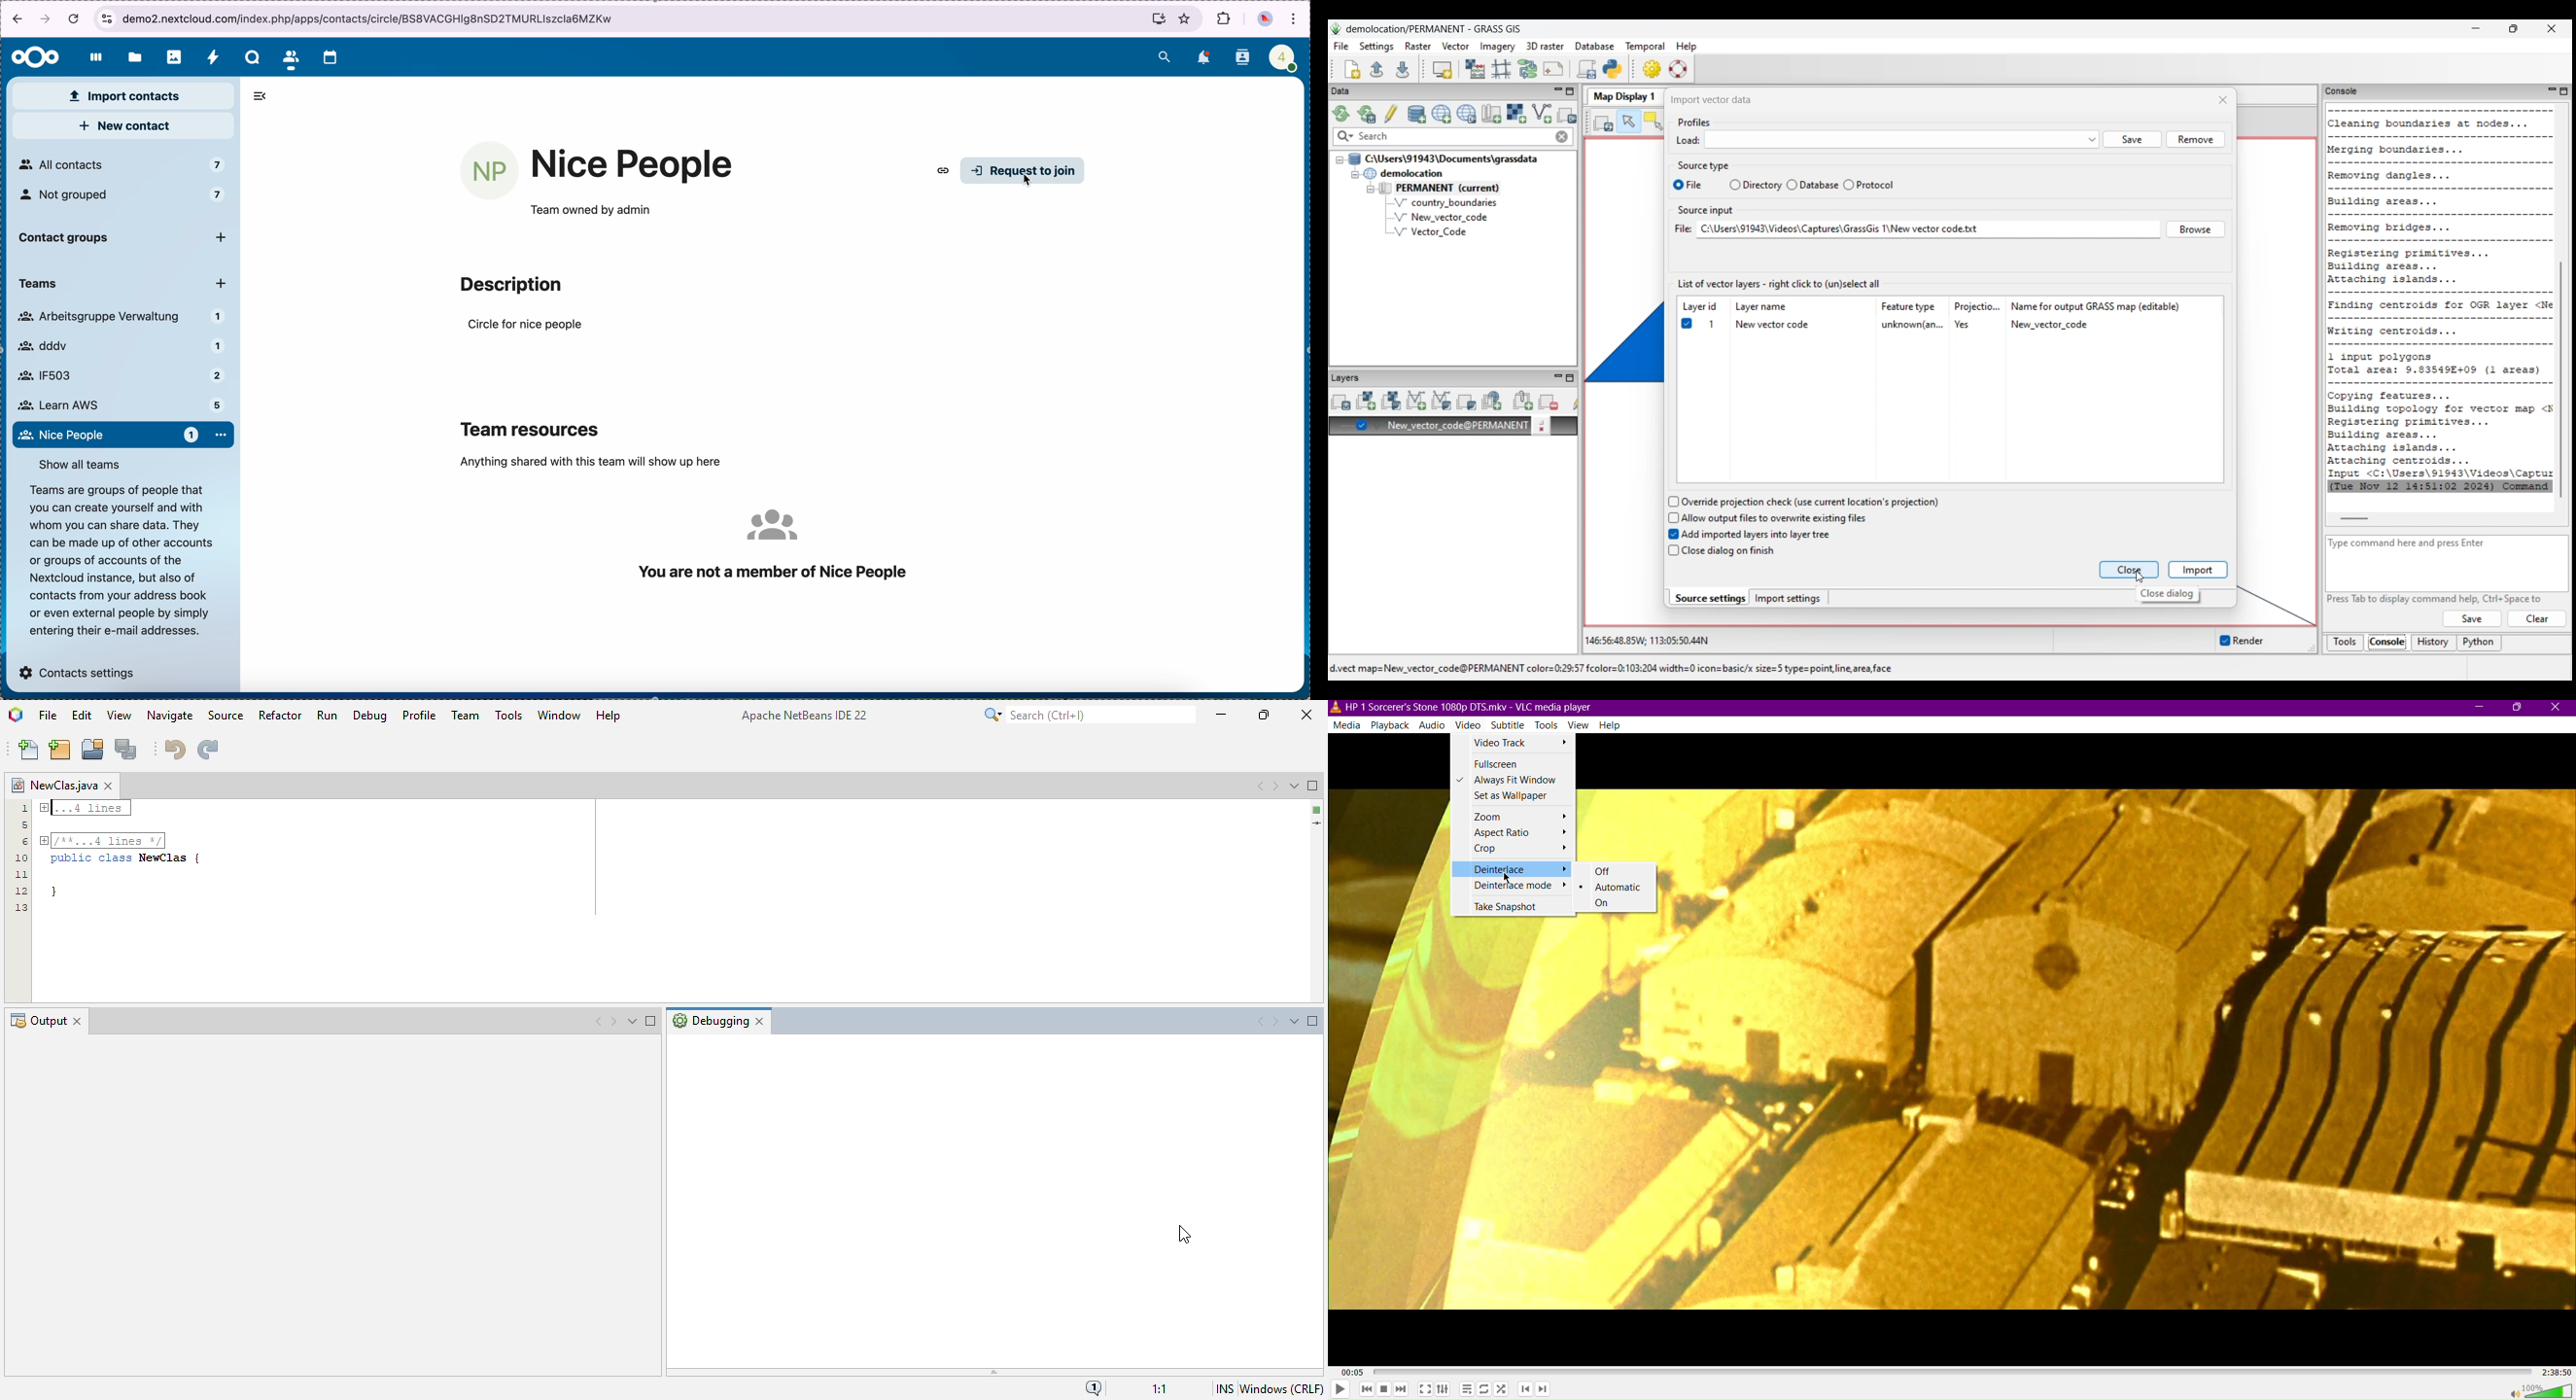  What do you see at coordinates (1281, 57) in the screenshot?
I see `user profile` at bounding box center [1281, 57].